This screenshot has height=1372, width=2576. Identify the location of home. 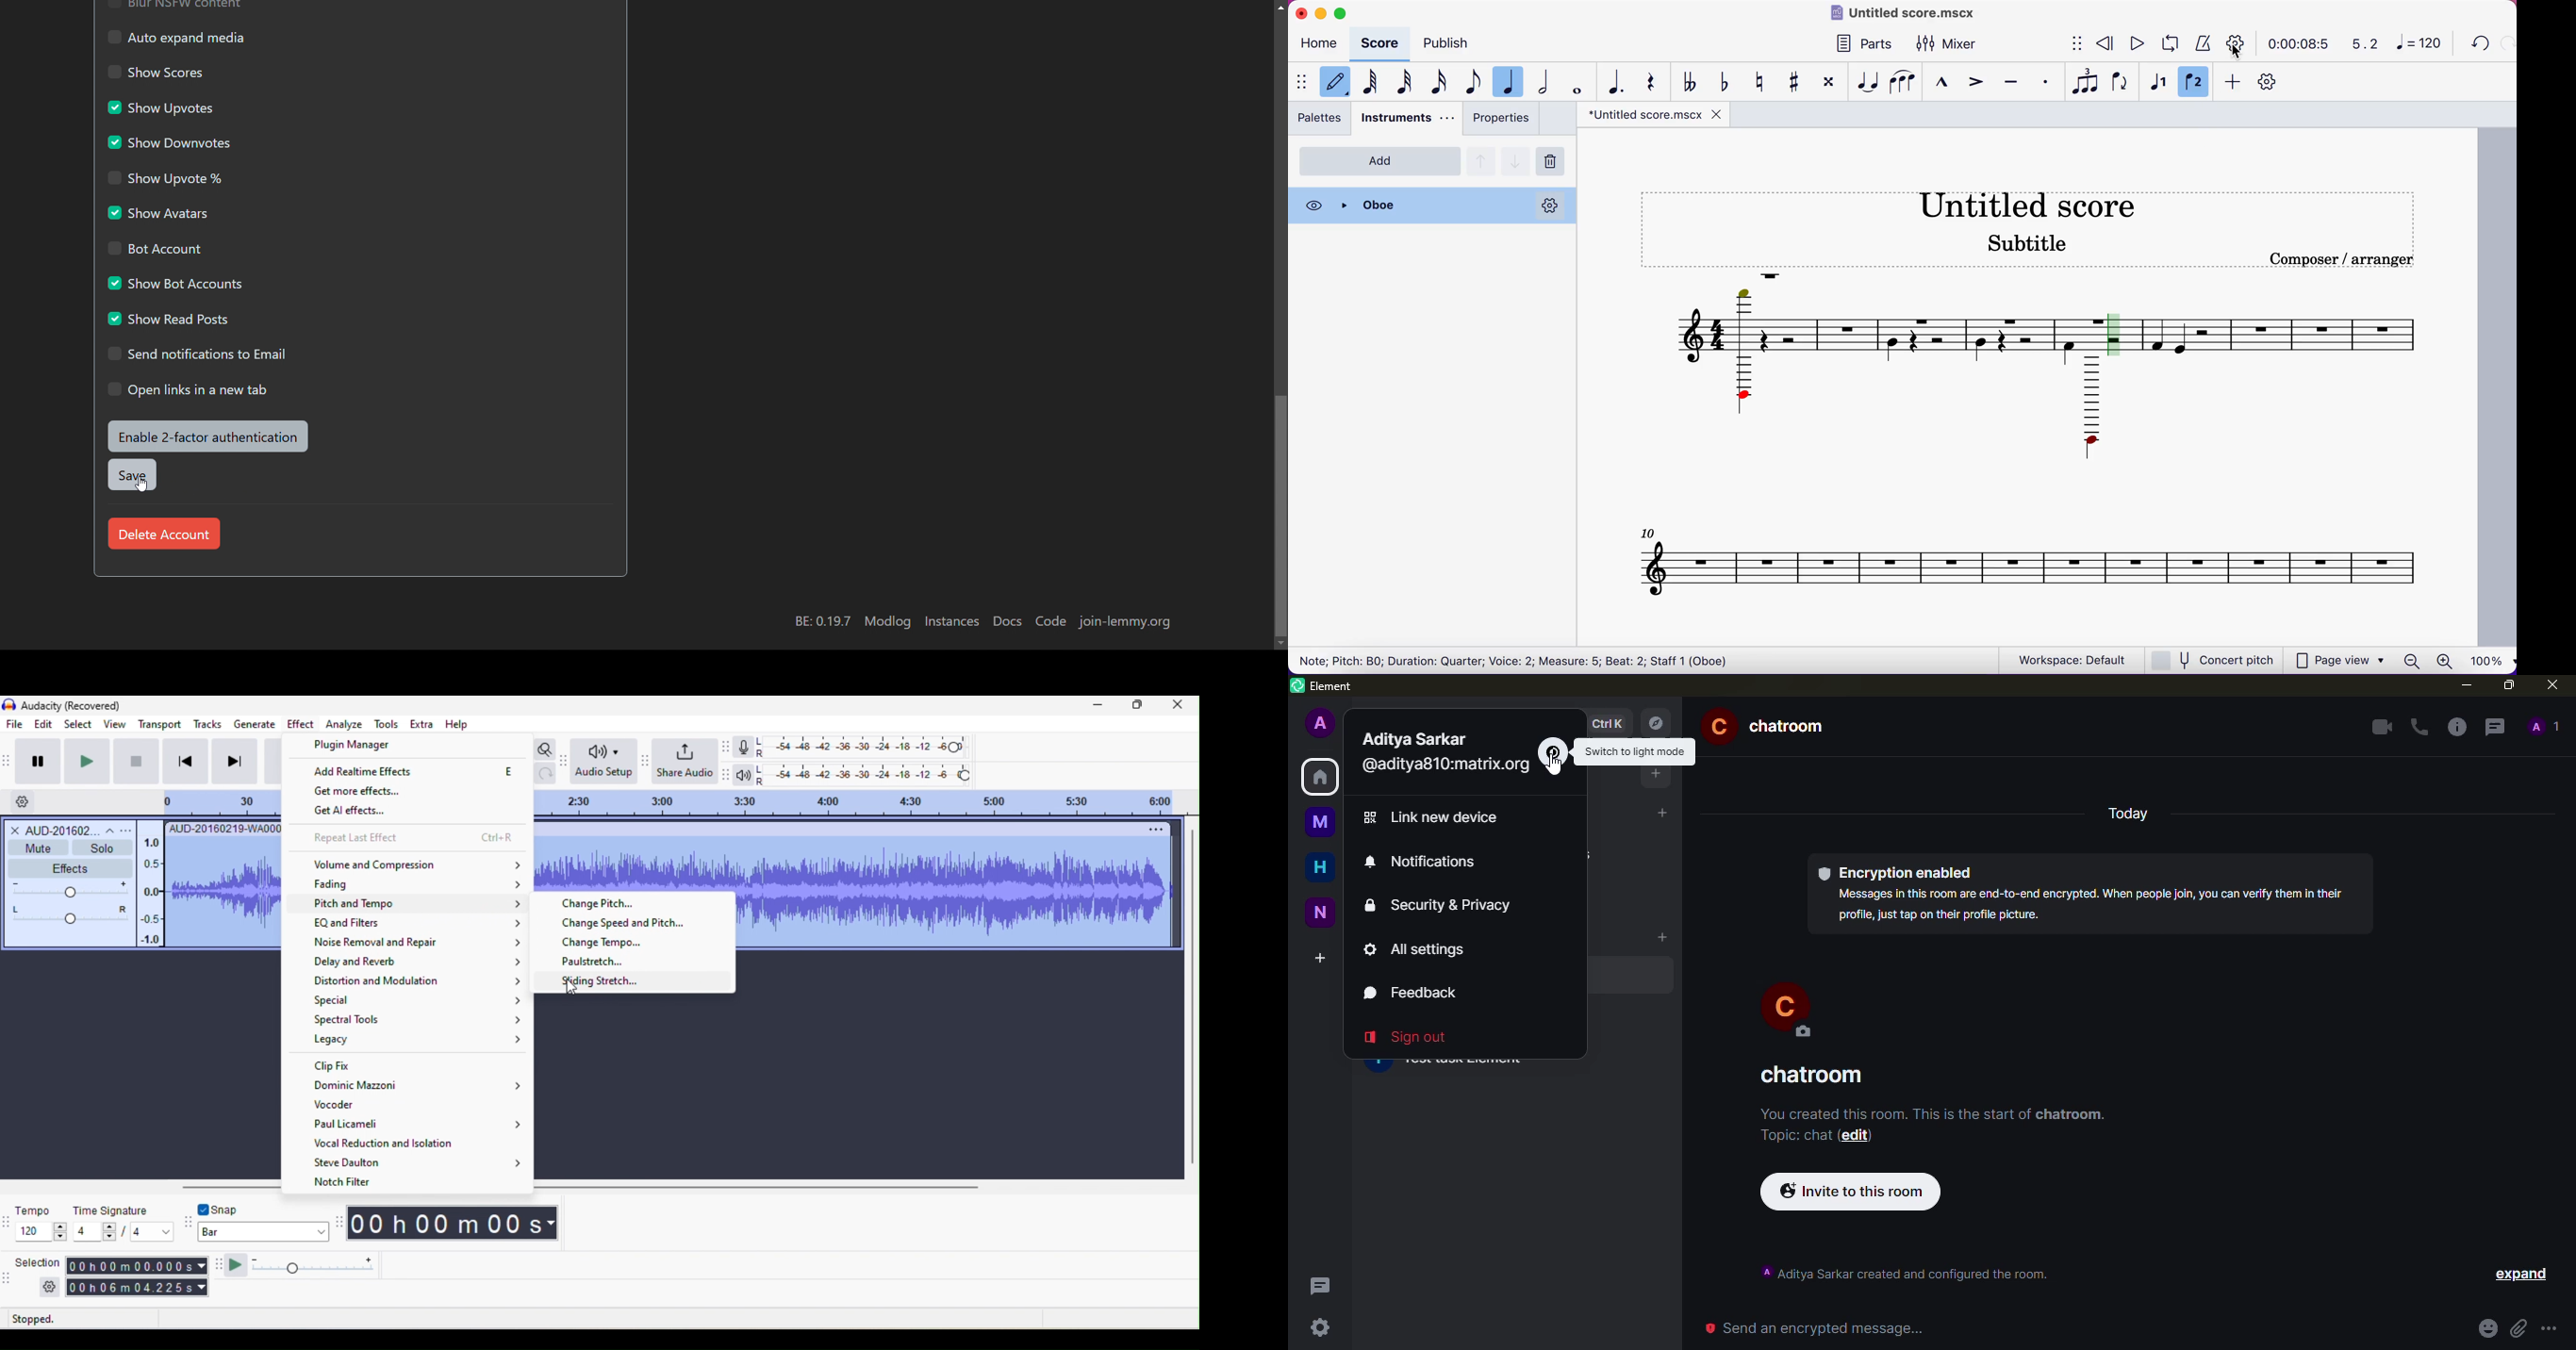
(1321, 866).